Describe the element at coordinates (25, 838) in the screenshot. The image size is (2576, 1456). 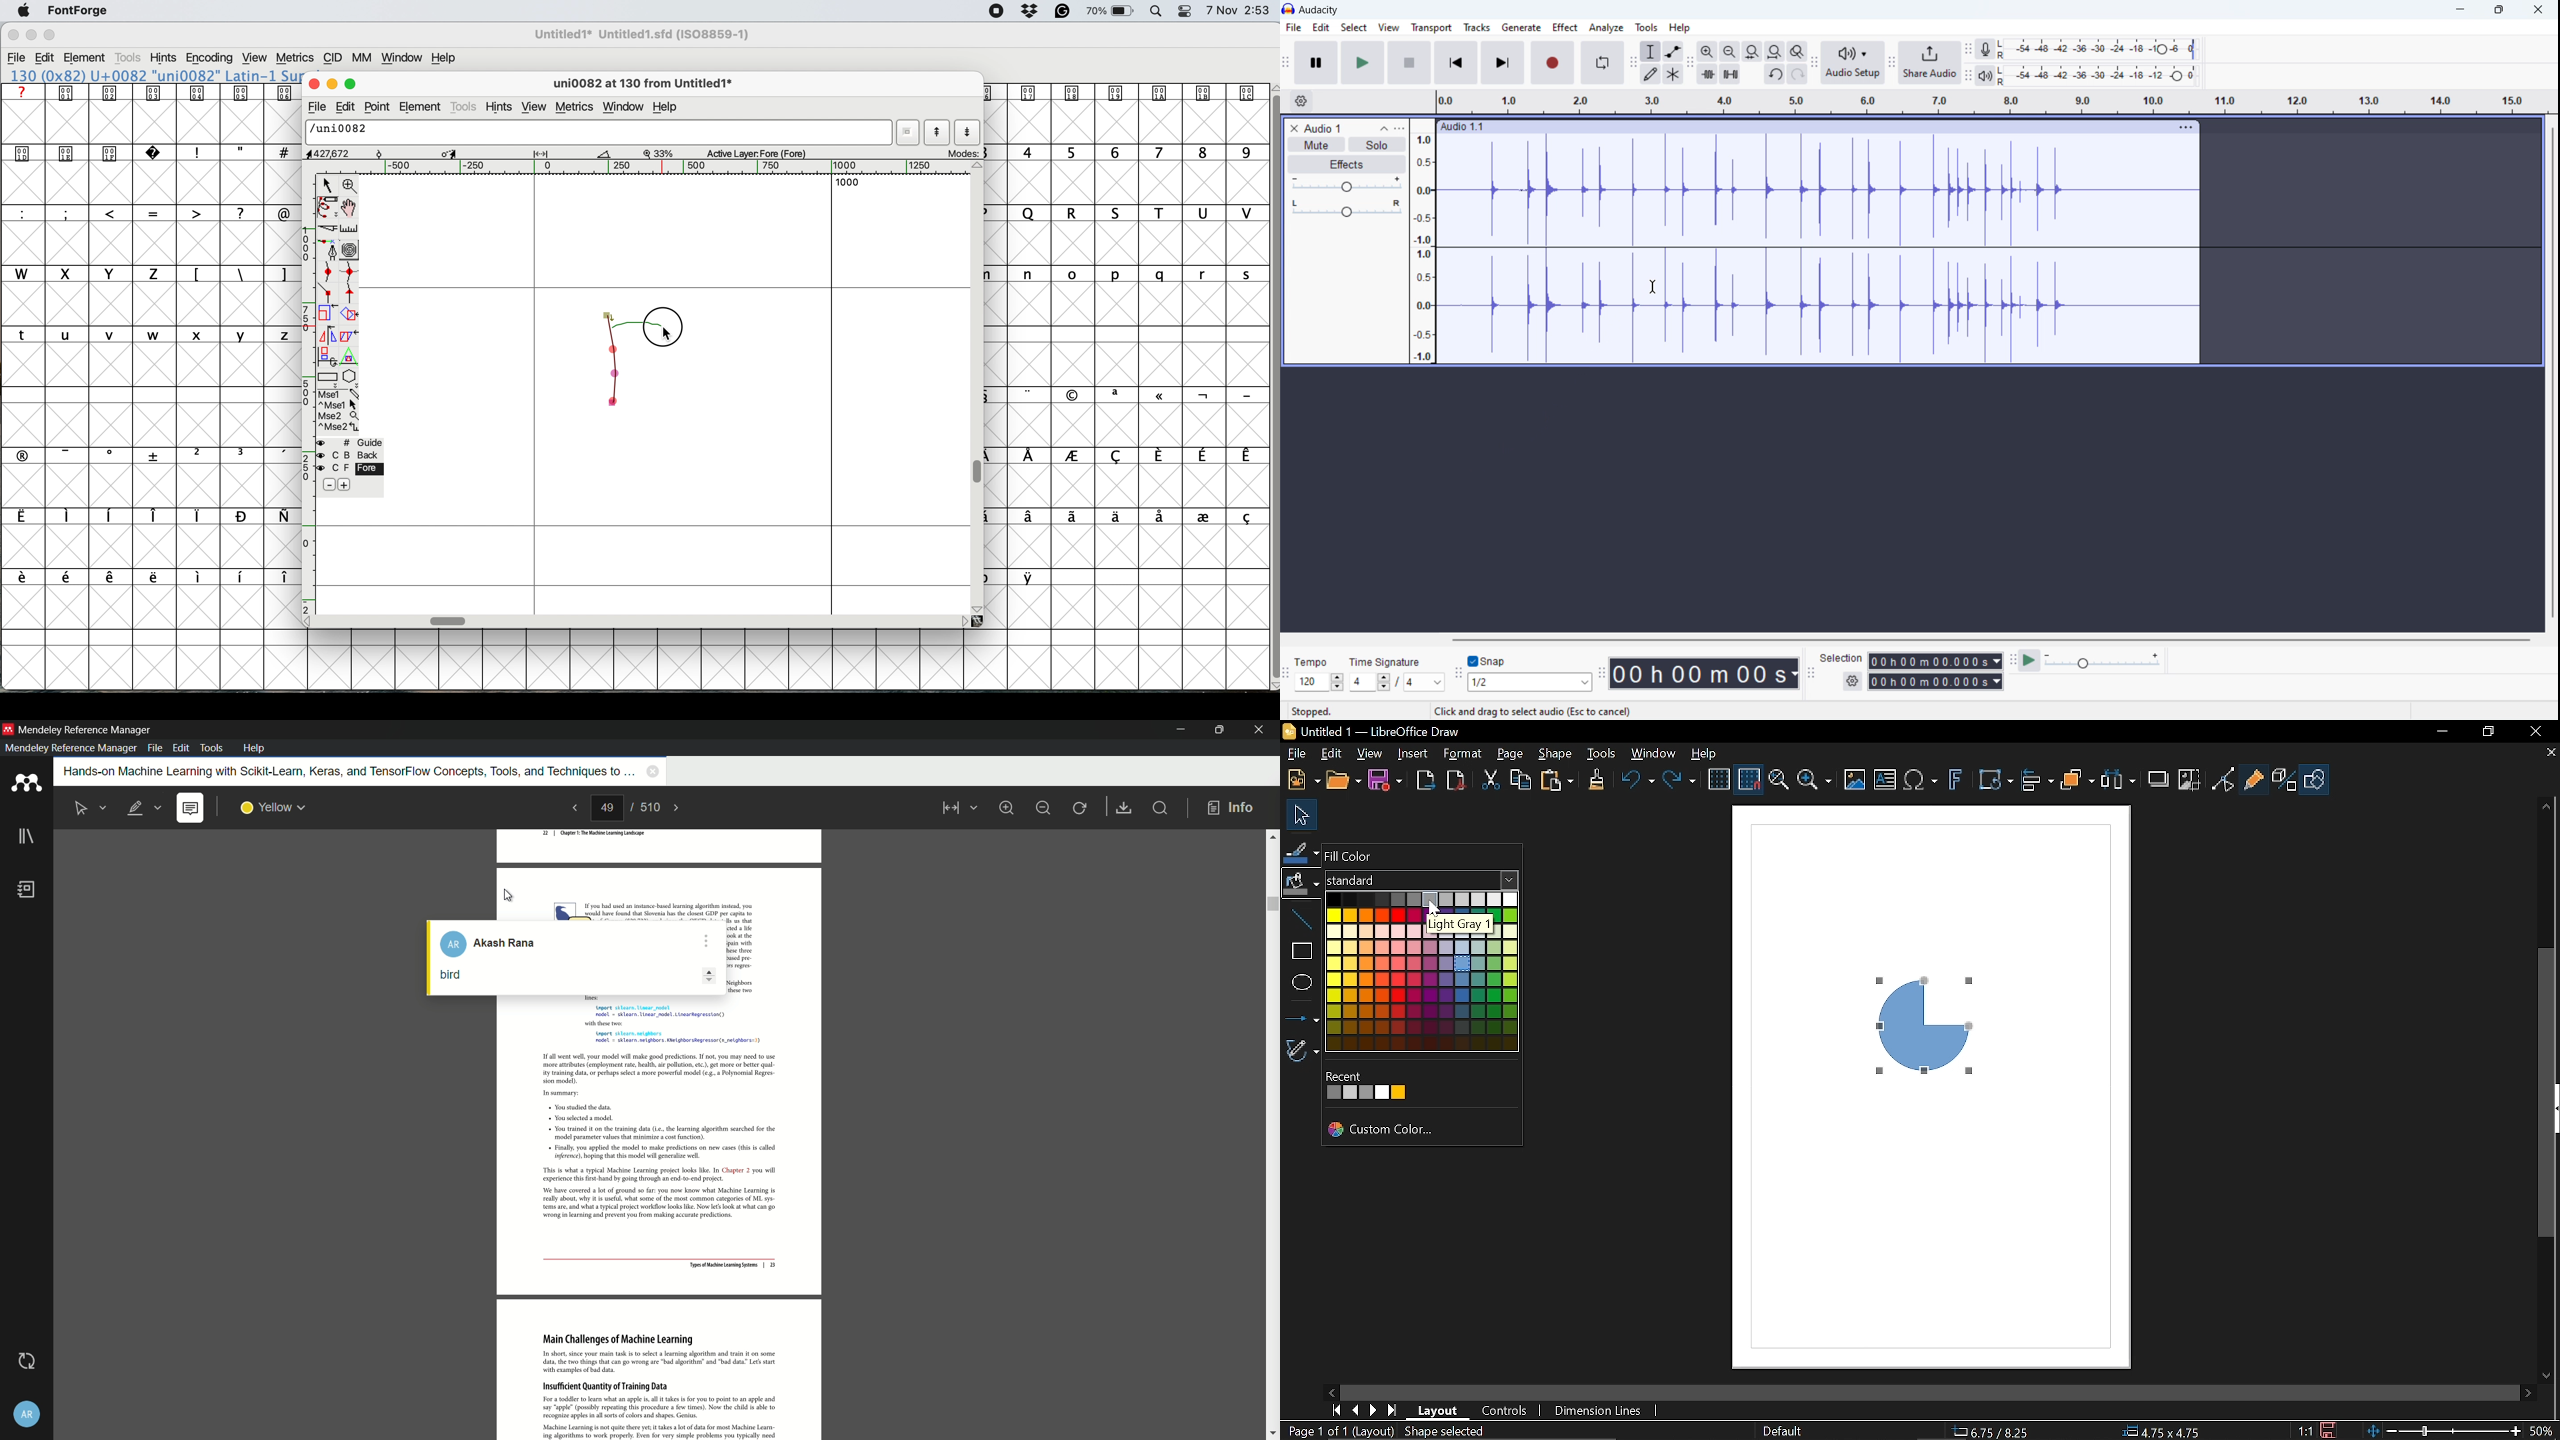
I see `library` at that location.